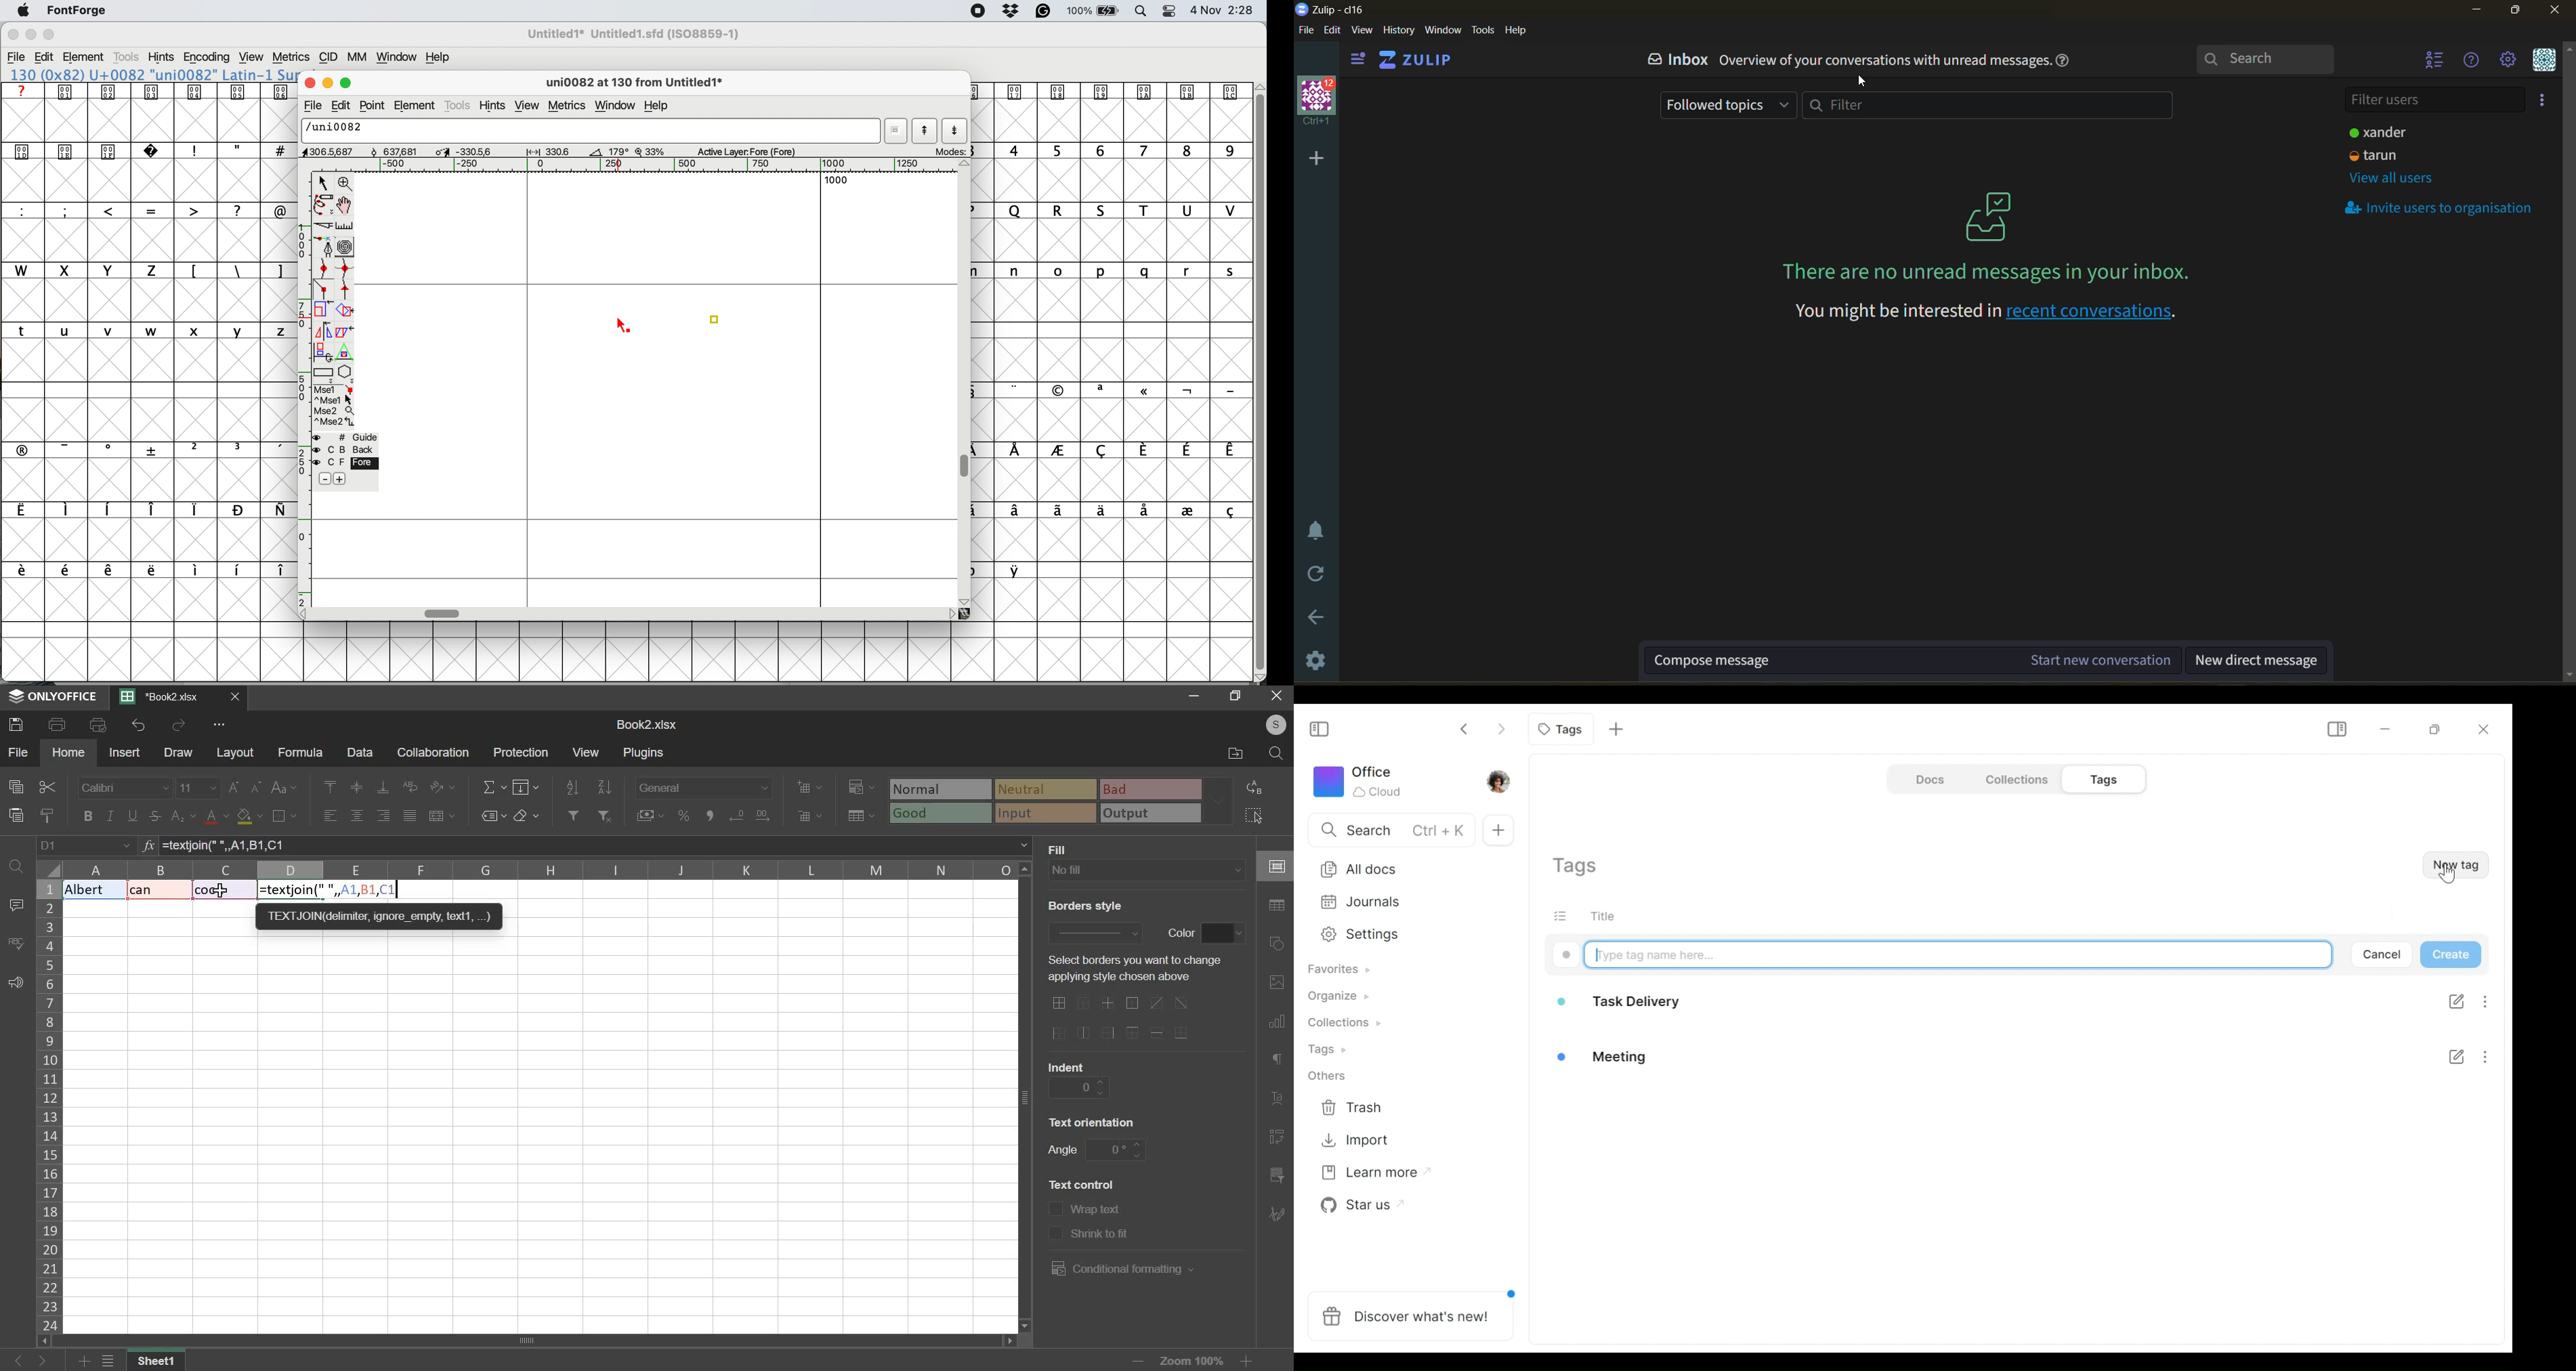 This screenshot has height=1372, width=2576. Describe the element at coordinates (966, 164) in the screenshot. I see `scroll button` at that location.